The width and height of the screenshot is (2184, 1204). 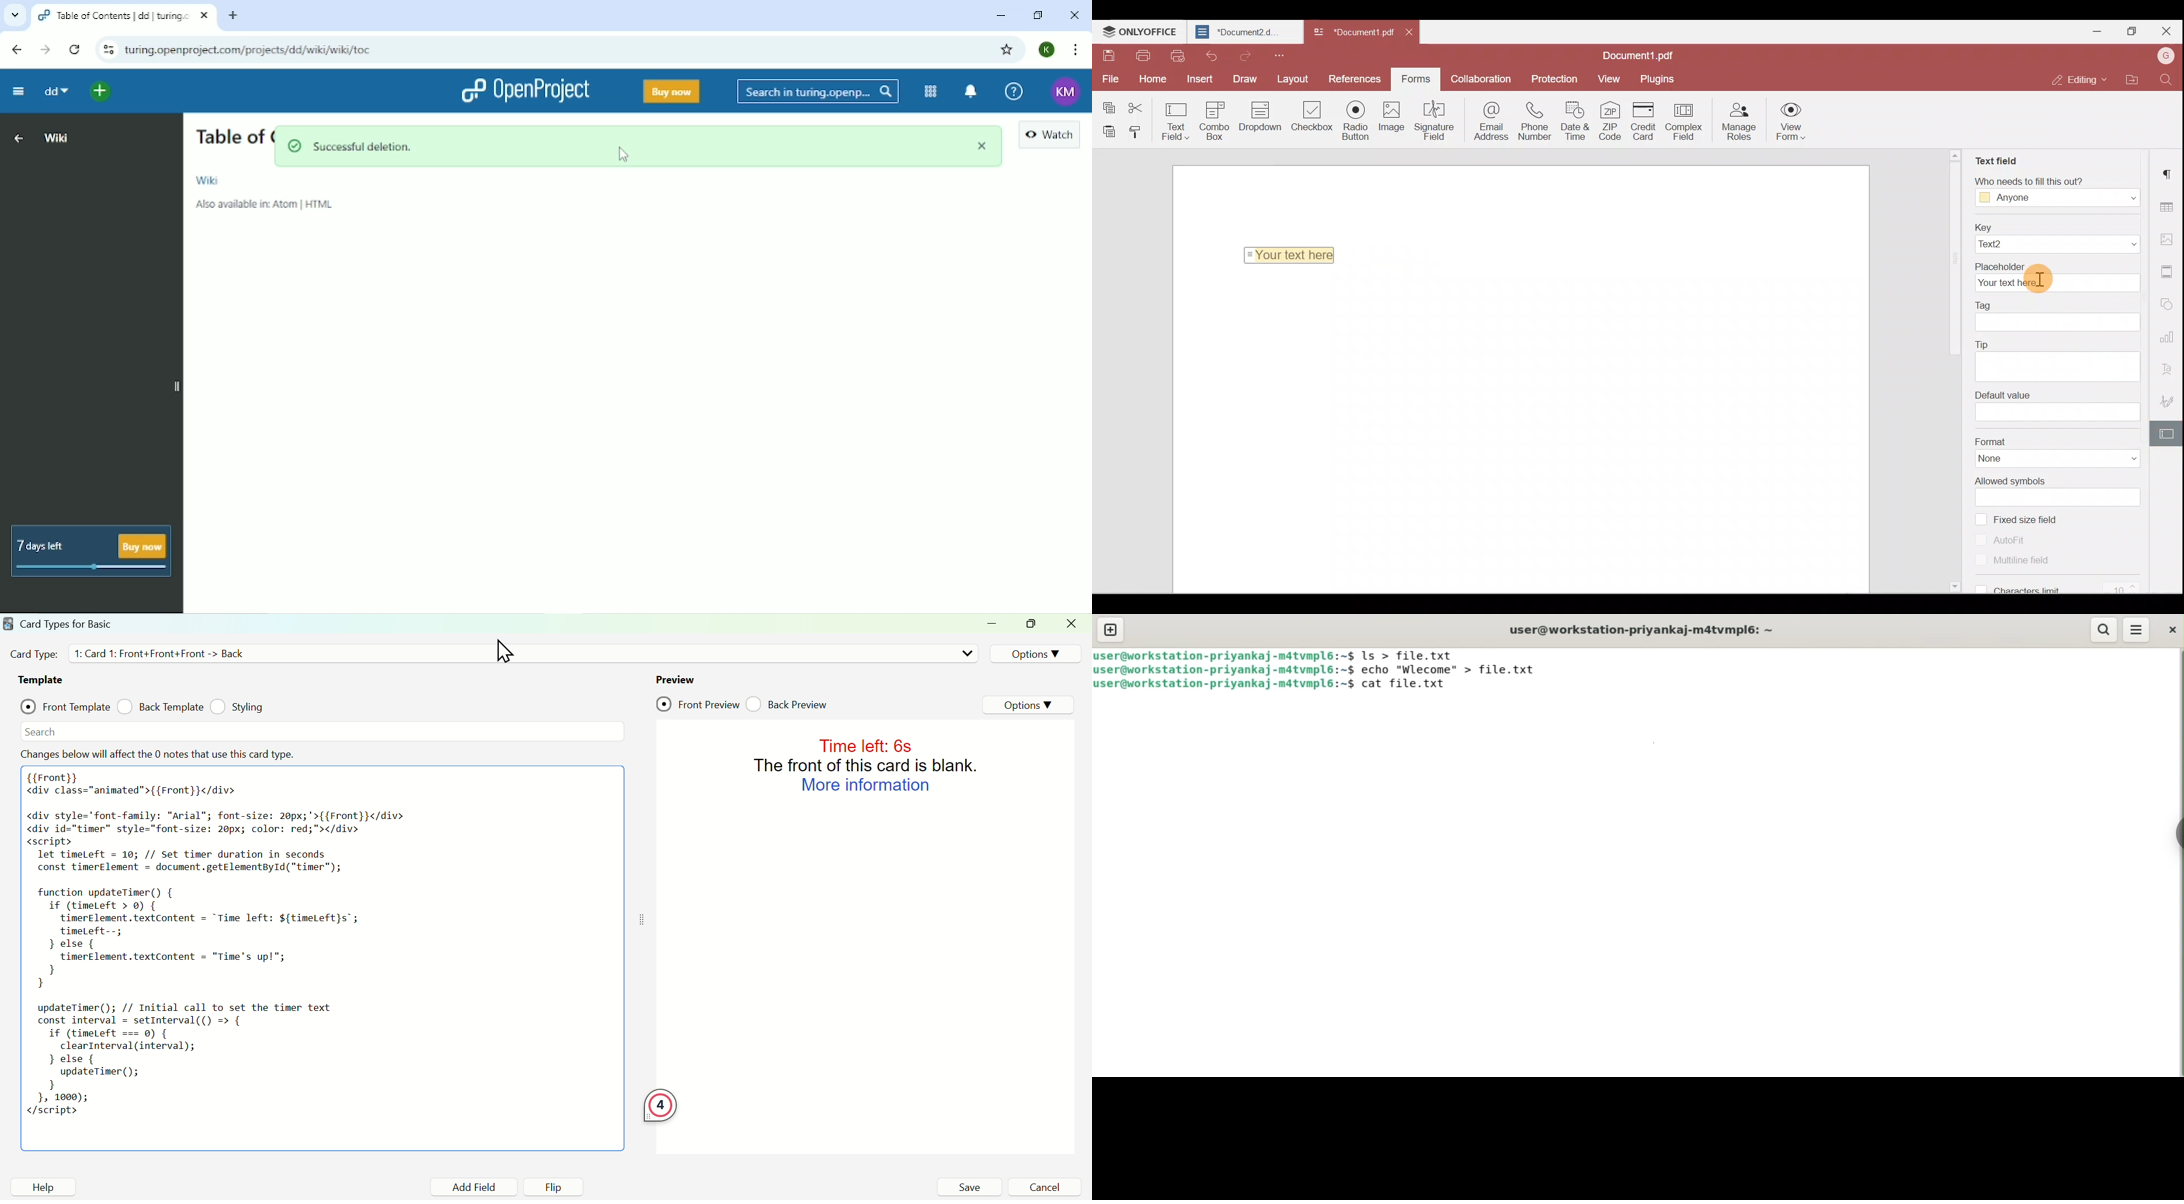 What do you see at coordinates (866, 785) in the screenshot?
I see `More information` at bounding box center [866, 785].